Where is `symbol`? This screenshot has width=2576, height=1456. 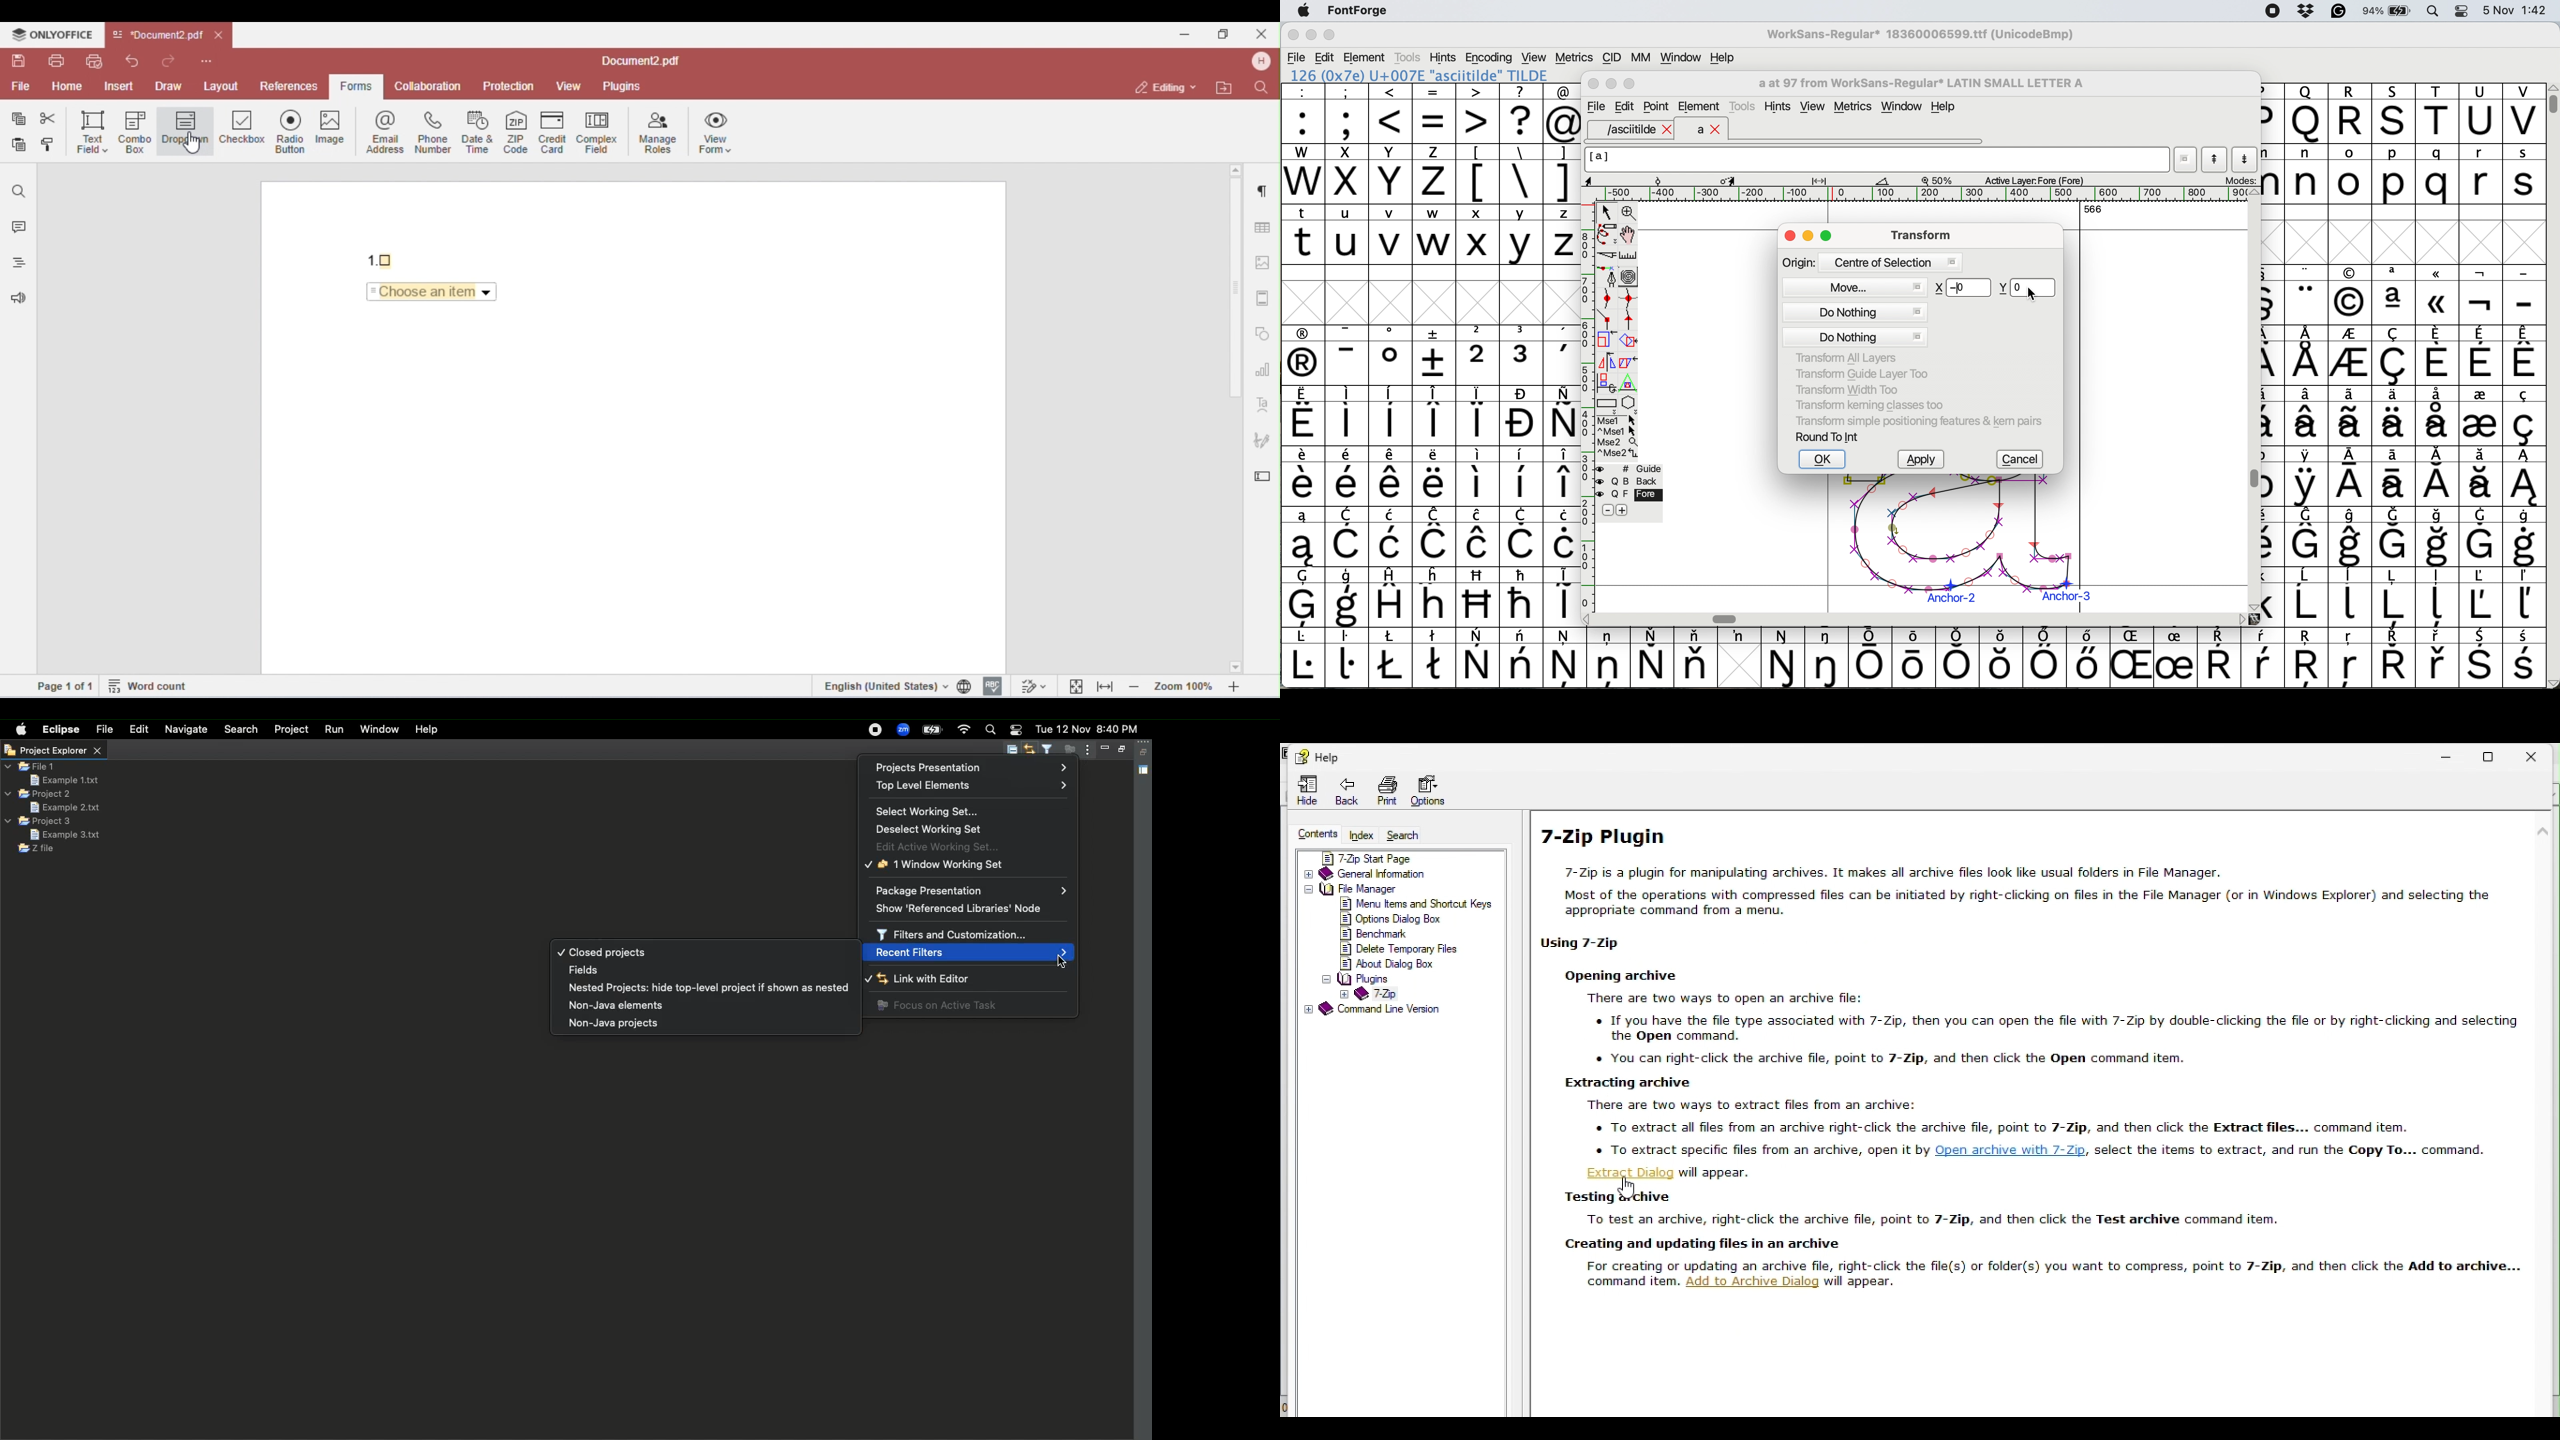
symbol is located at coordinates (2480, 477).